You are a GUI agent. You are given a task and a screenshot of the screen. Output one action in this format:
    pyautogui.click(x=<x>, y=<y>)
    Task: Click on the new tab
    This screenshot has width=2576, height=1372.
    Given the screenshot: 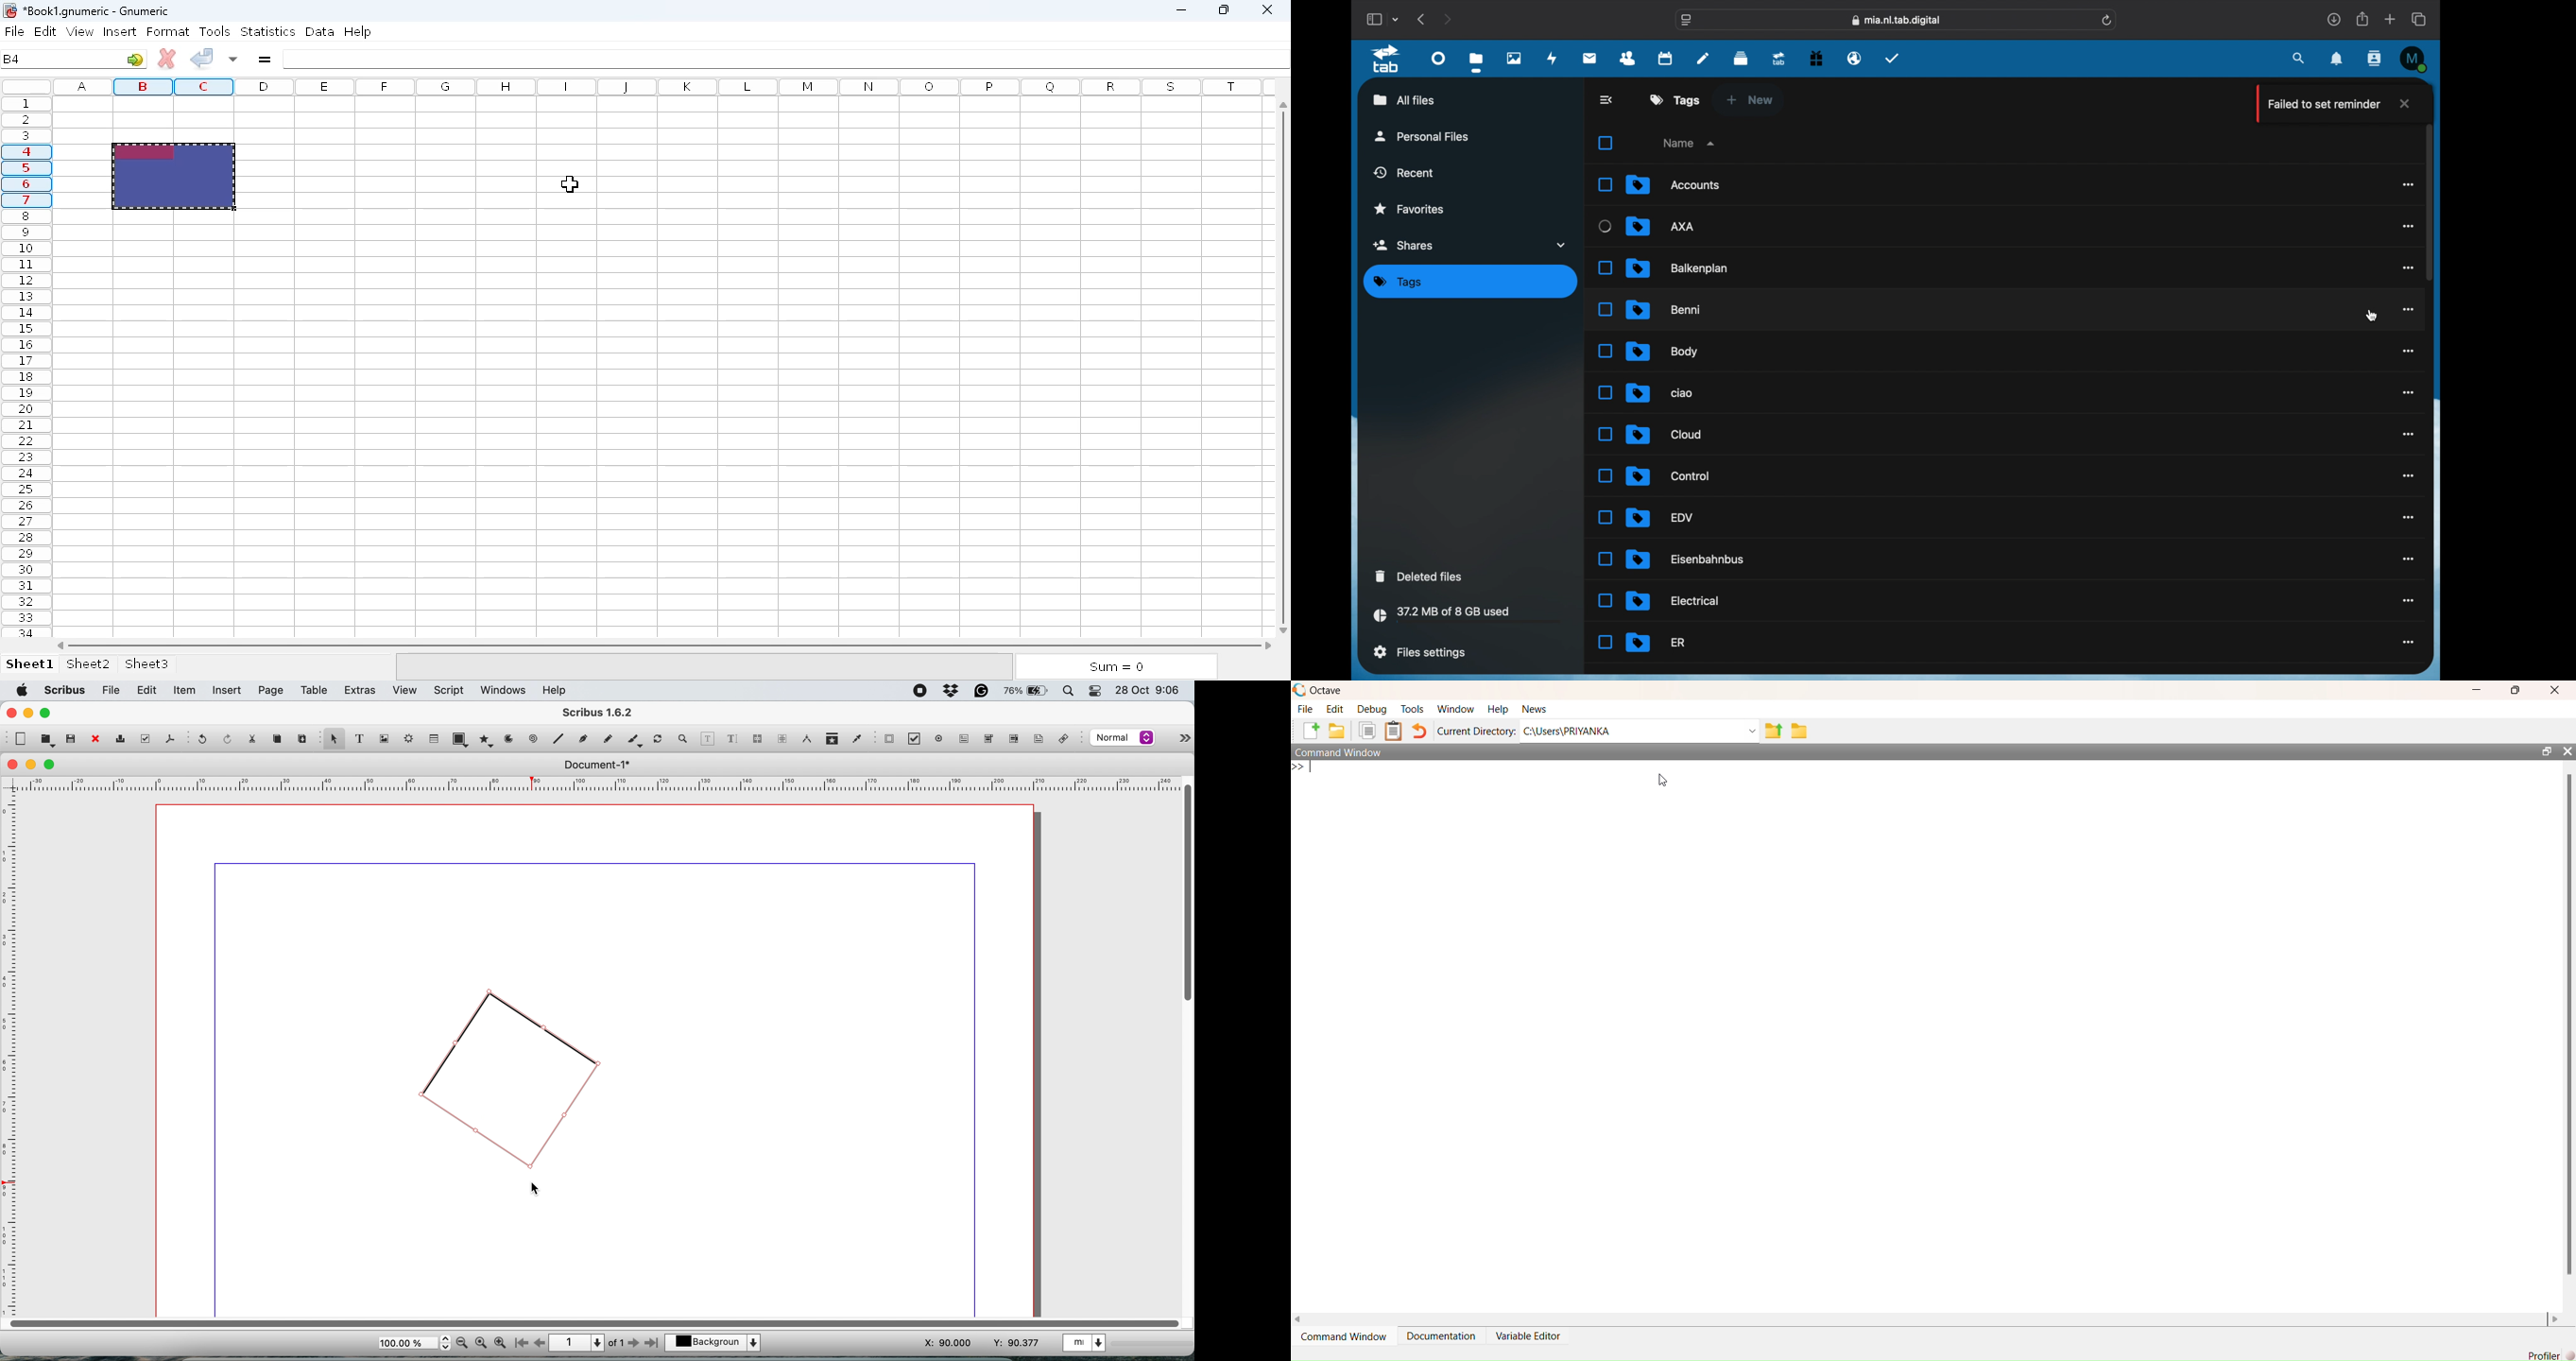 What is the action you would take?
    pyautogui.click(x=2391, y=20)
    